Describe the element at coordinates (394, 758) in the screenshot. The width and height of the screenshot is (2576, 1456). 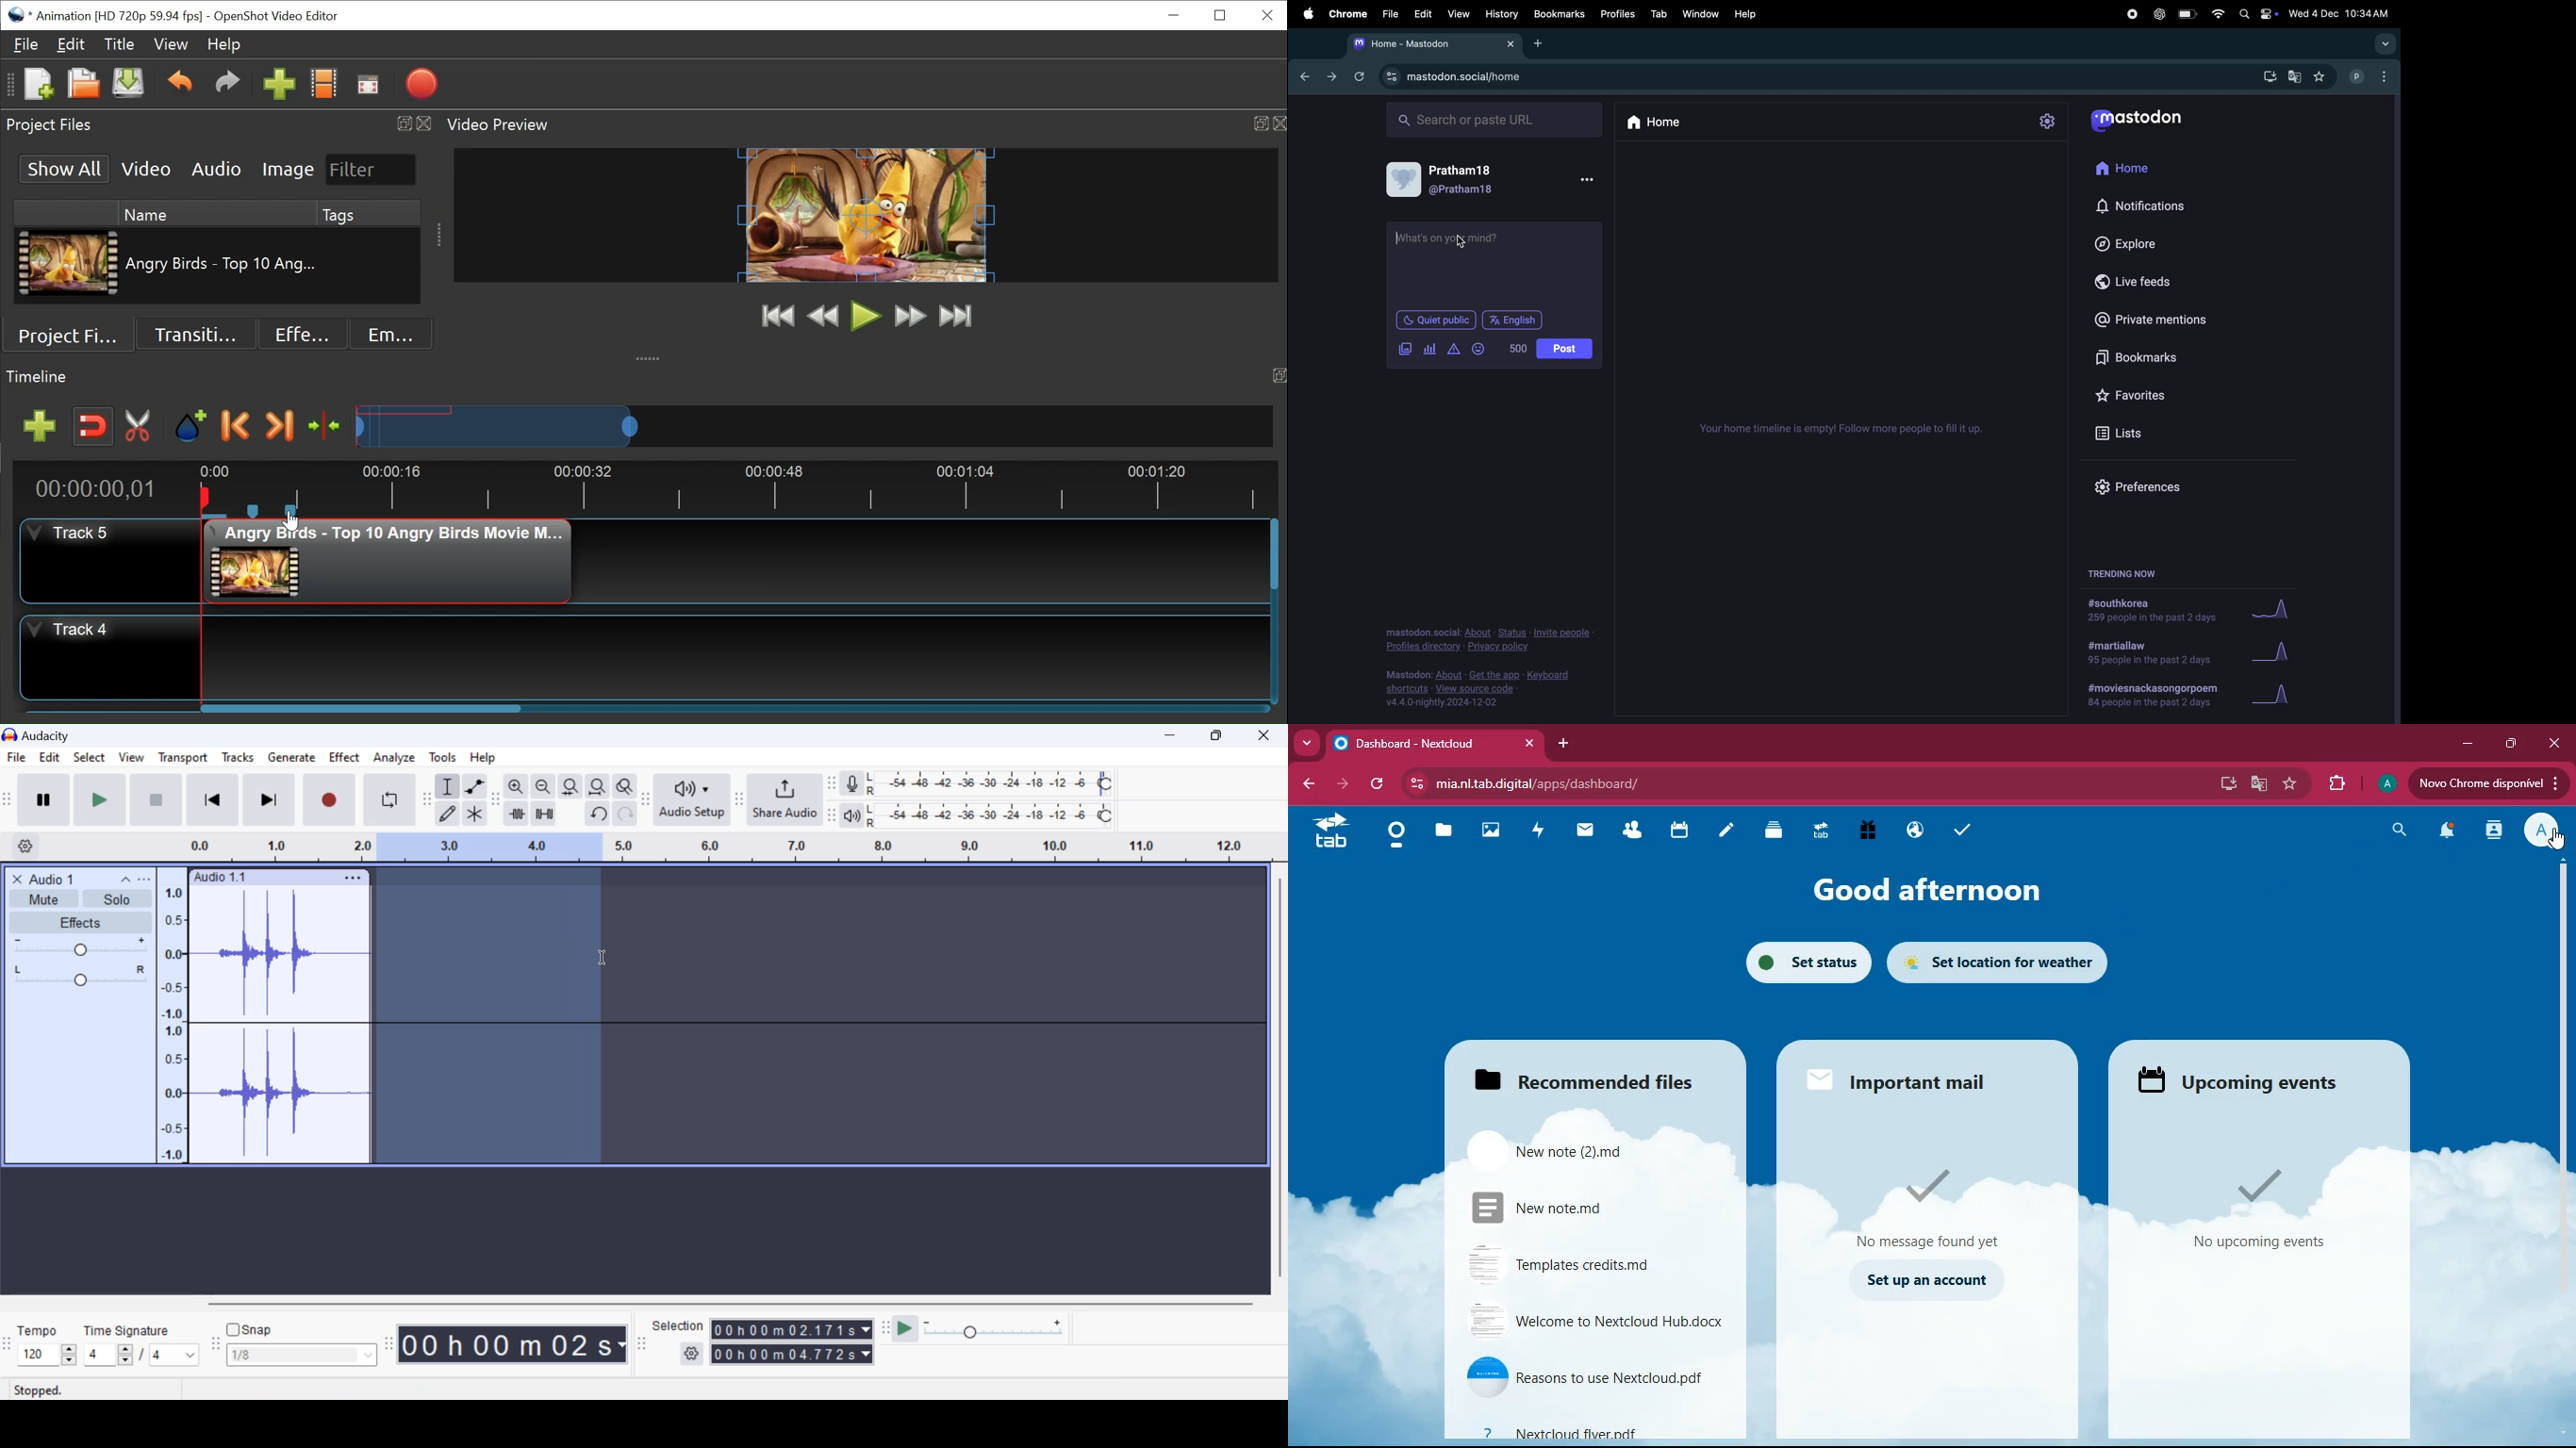
I see `Analyze` at that location.